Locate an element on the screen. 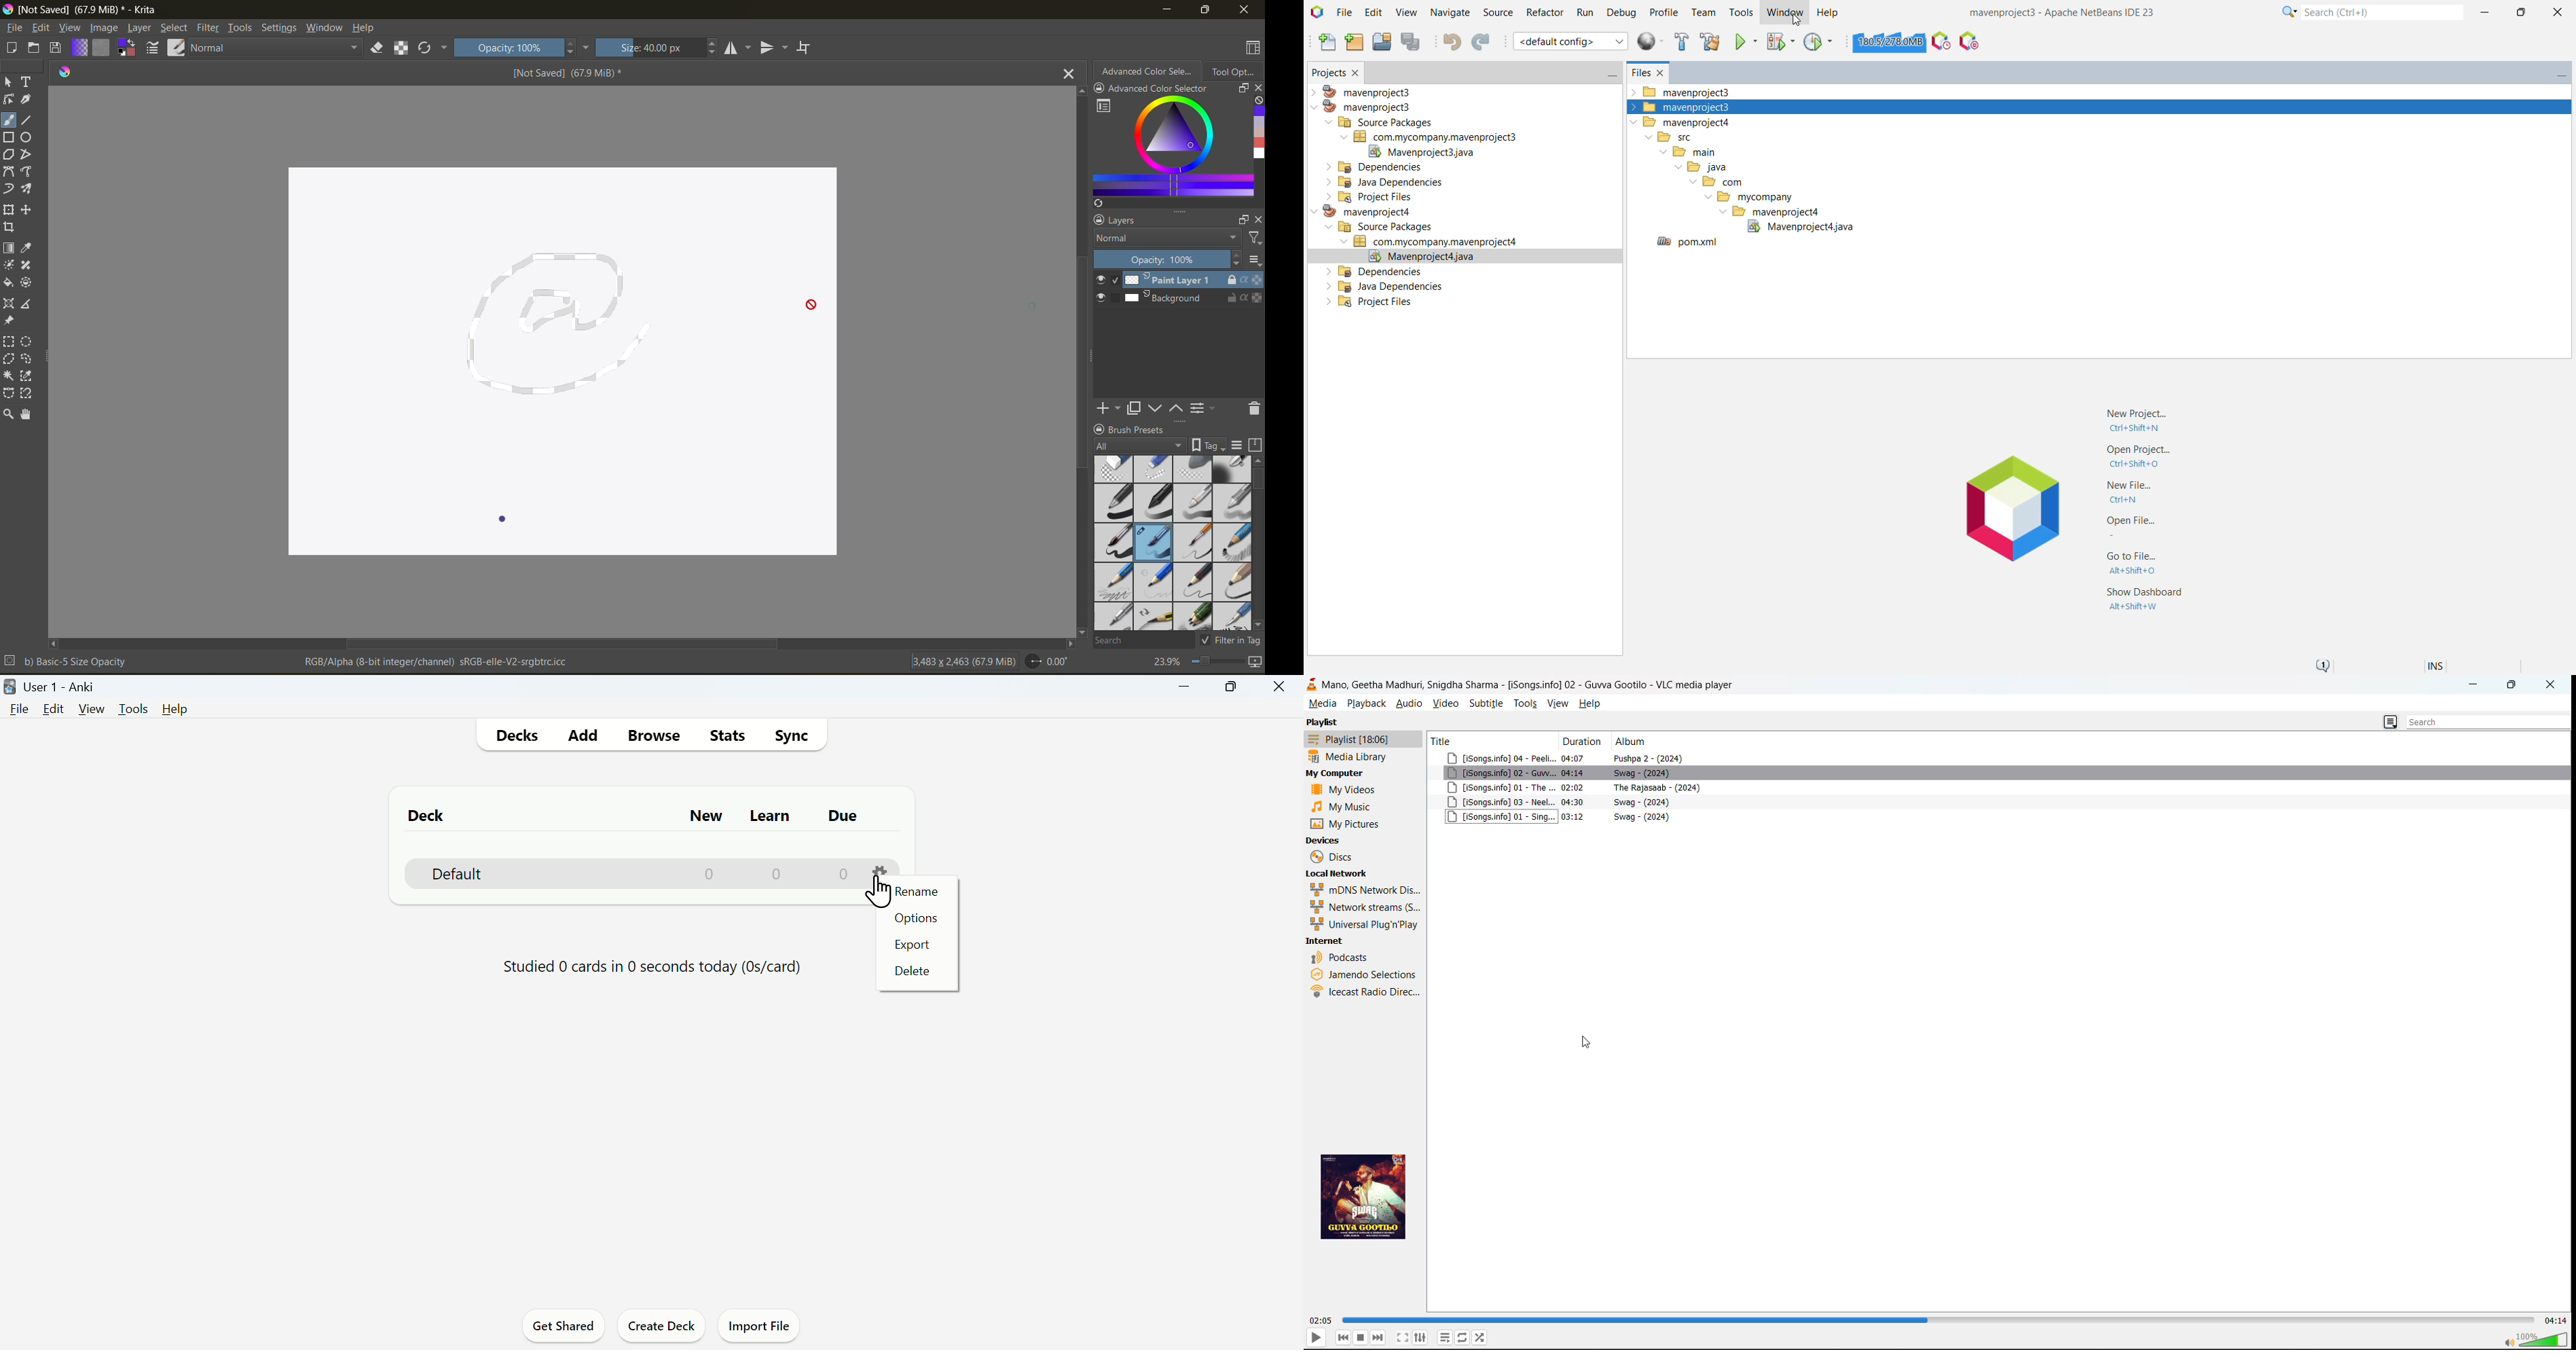 The width and height of the screenshot is (2576, 1372). mavenproject4 is located at coordinates (1680, 123).